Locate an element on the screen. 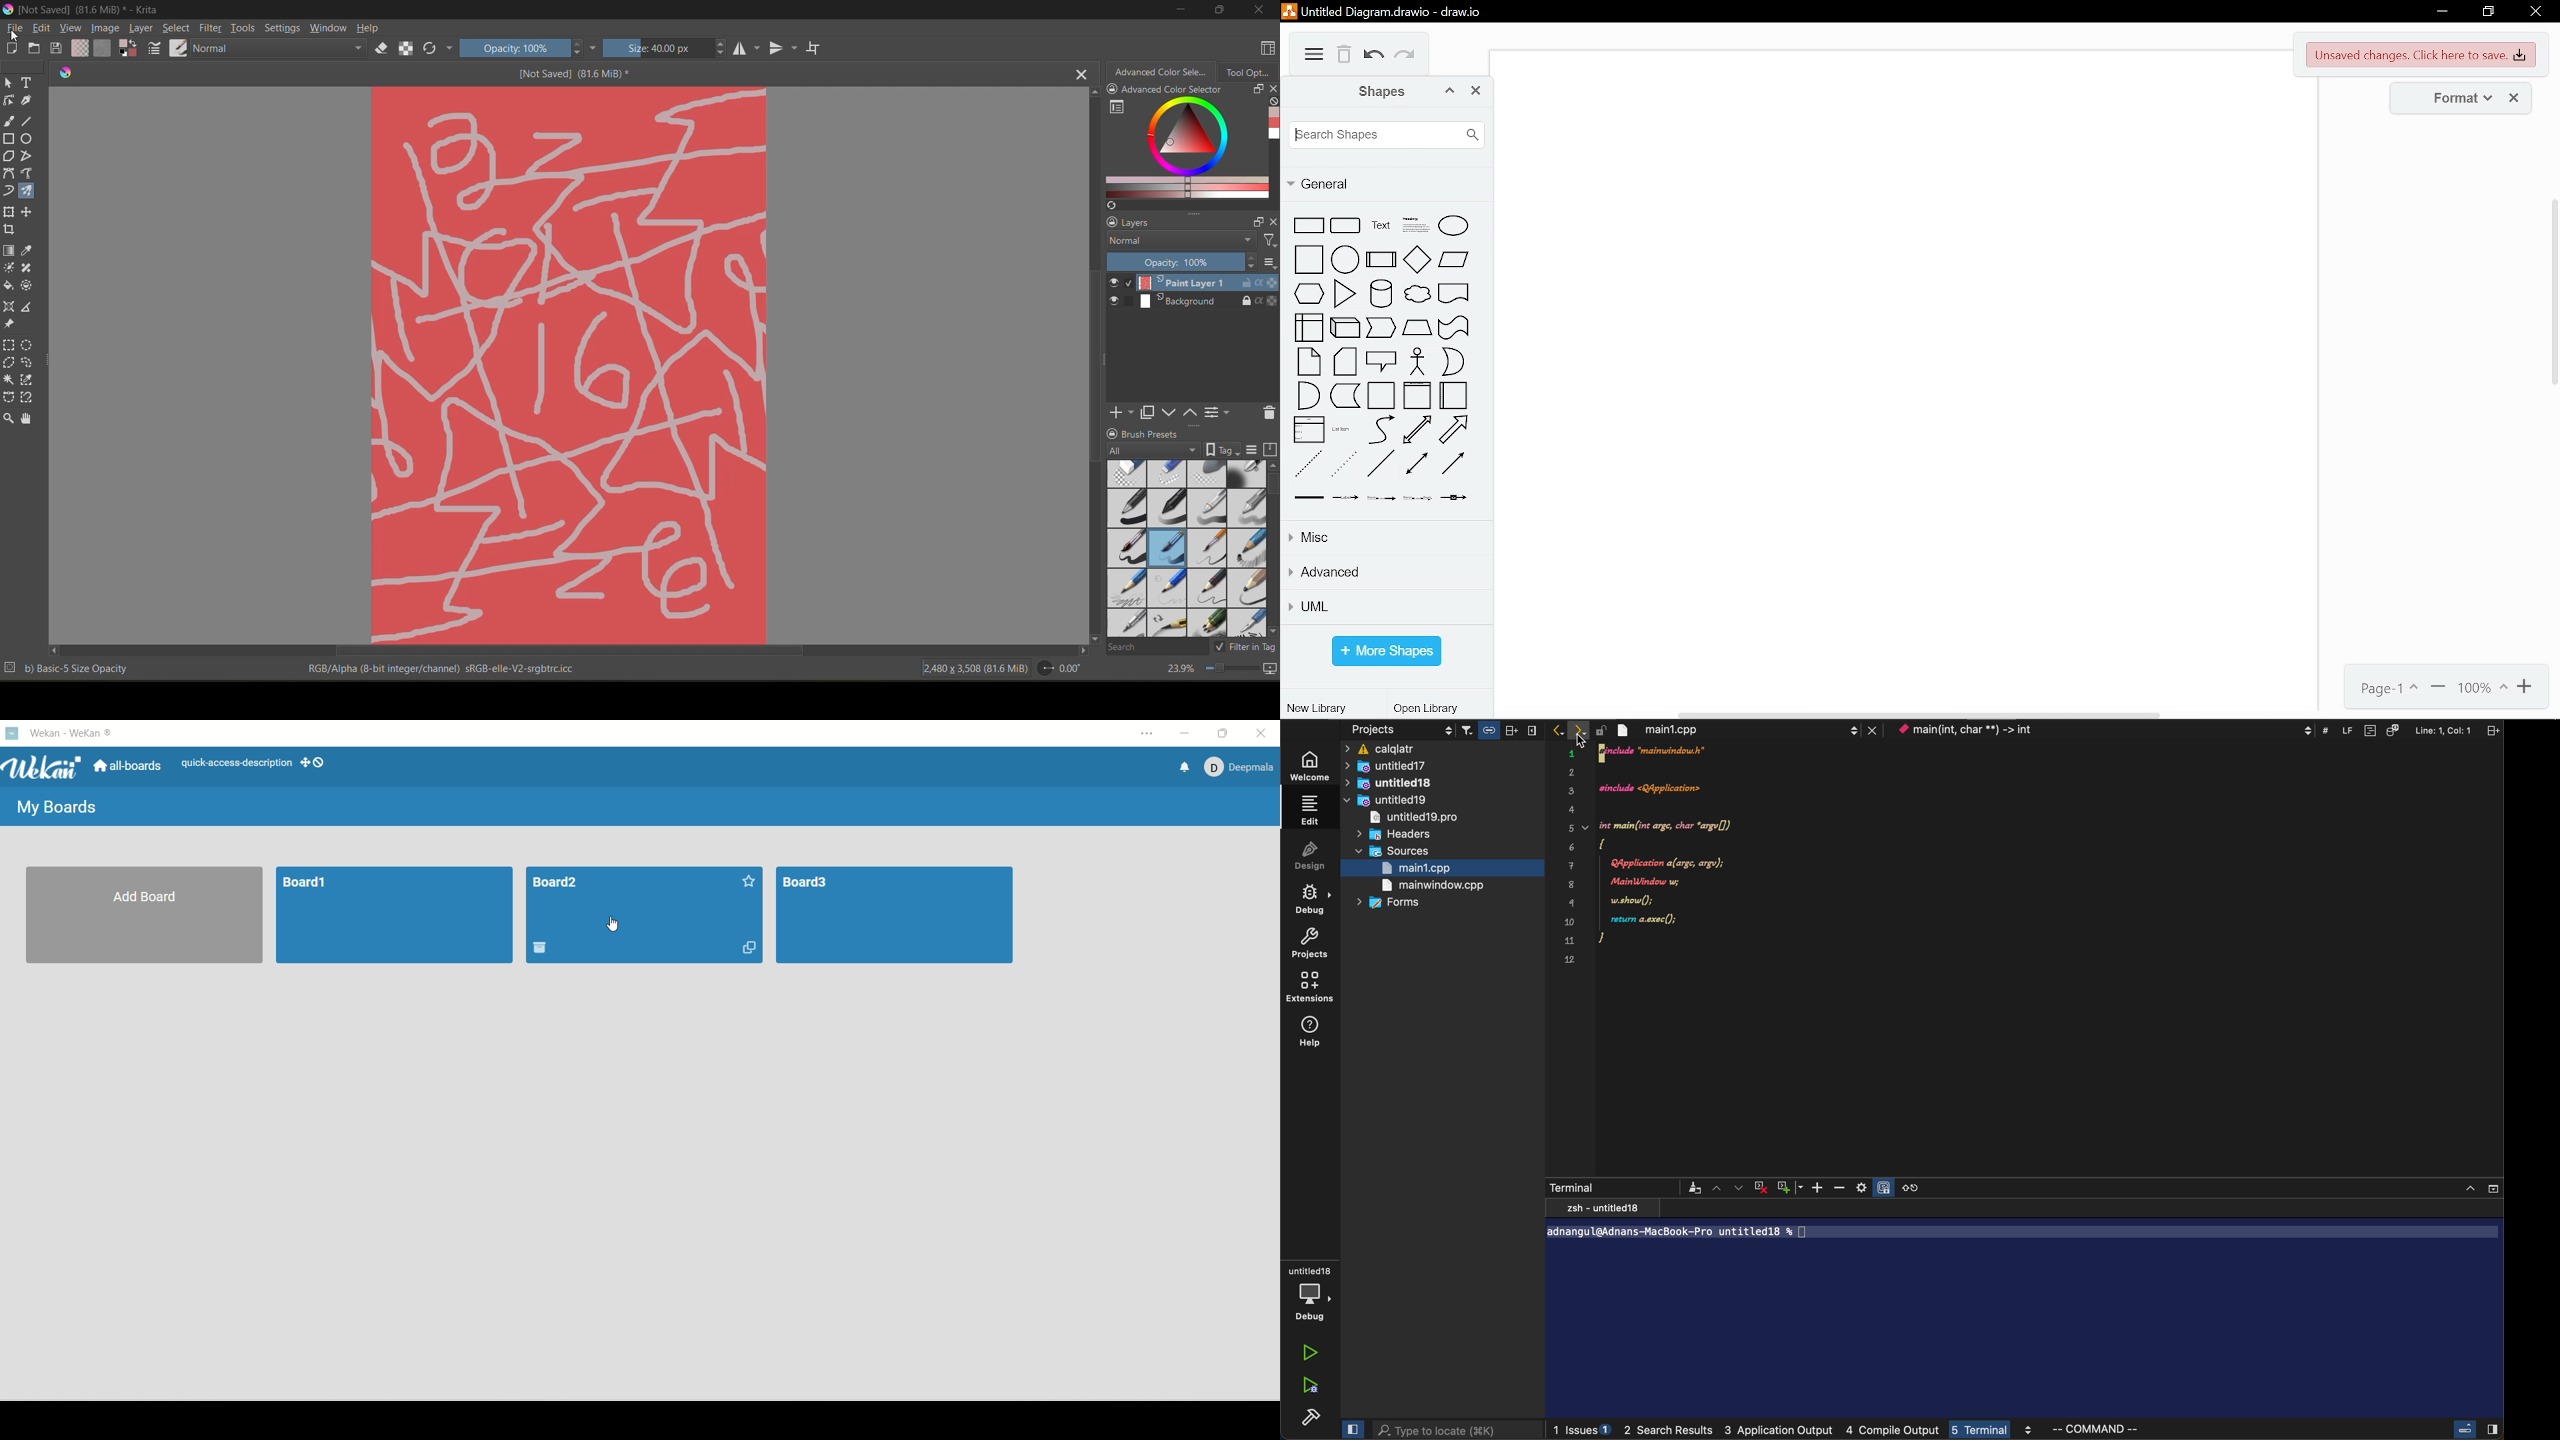  text is located at coordinates (1602, 1208).